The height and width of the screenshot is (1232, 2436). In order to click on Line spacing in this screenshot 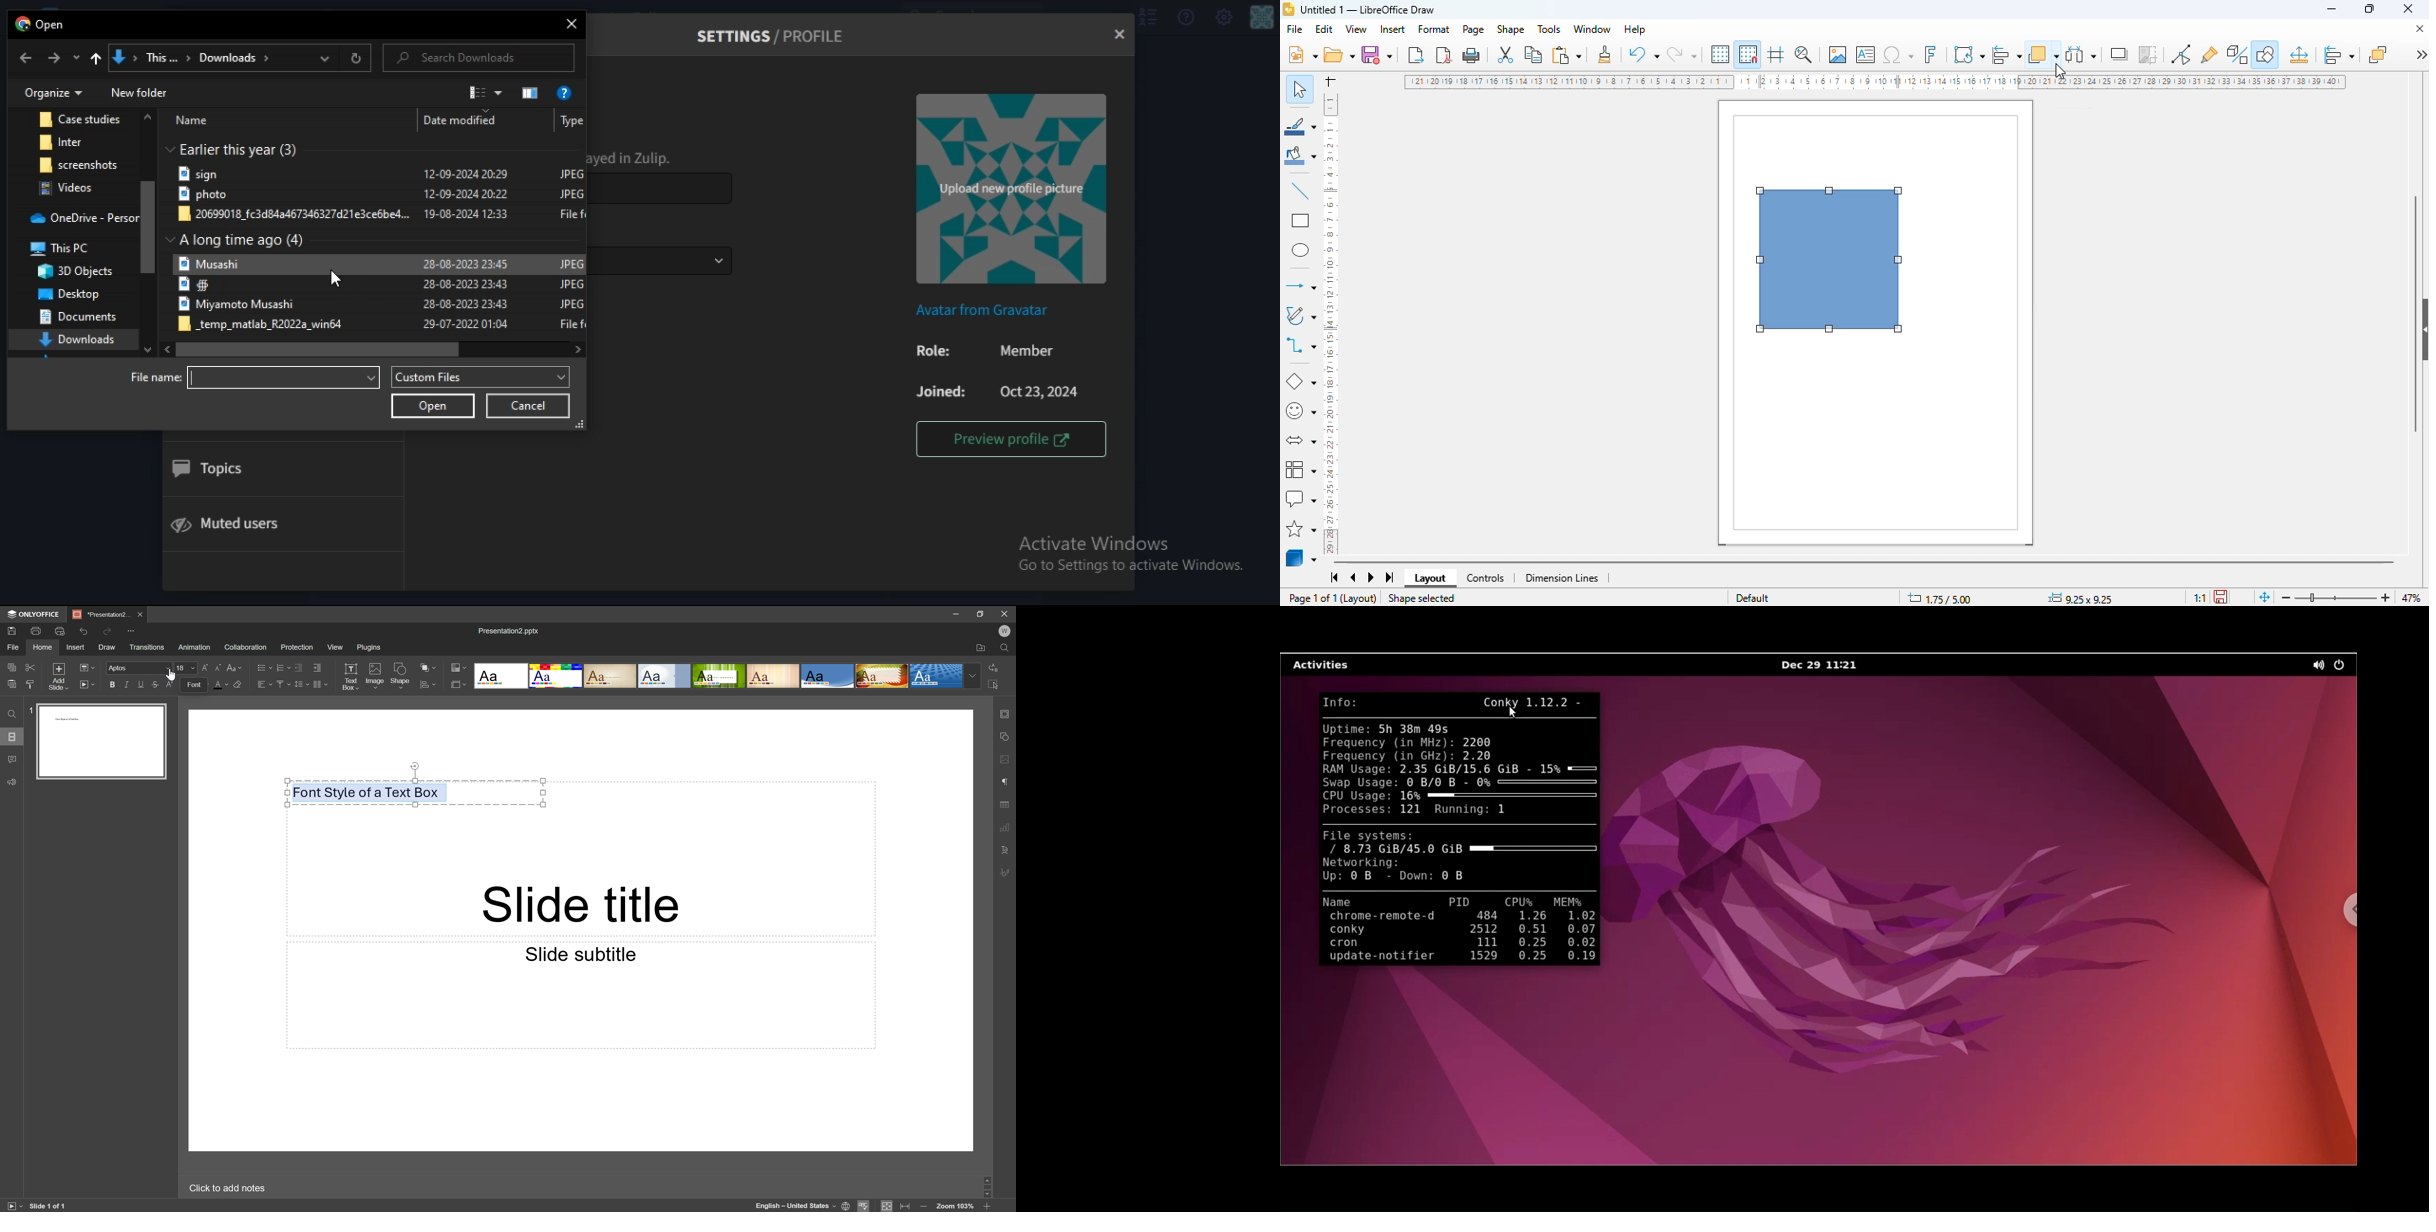, I will do `click(301, 684)`.